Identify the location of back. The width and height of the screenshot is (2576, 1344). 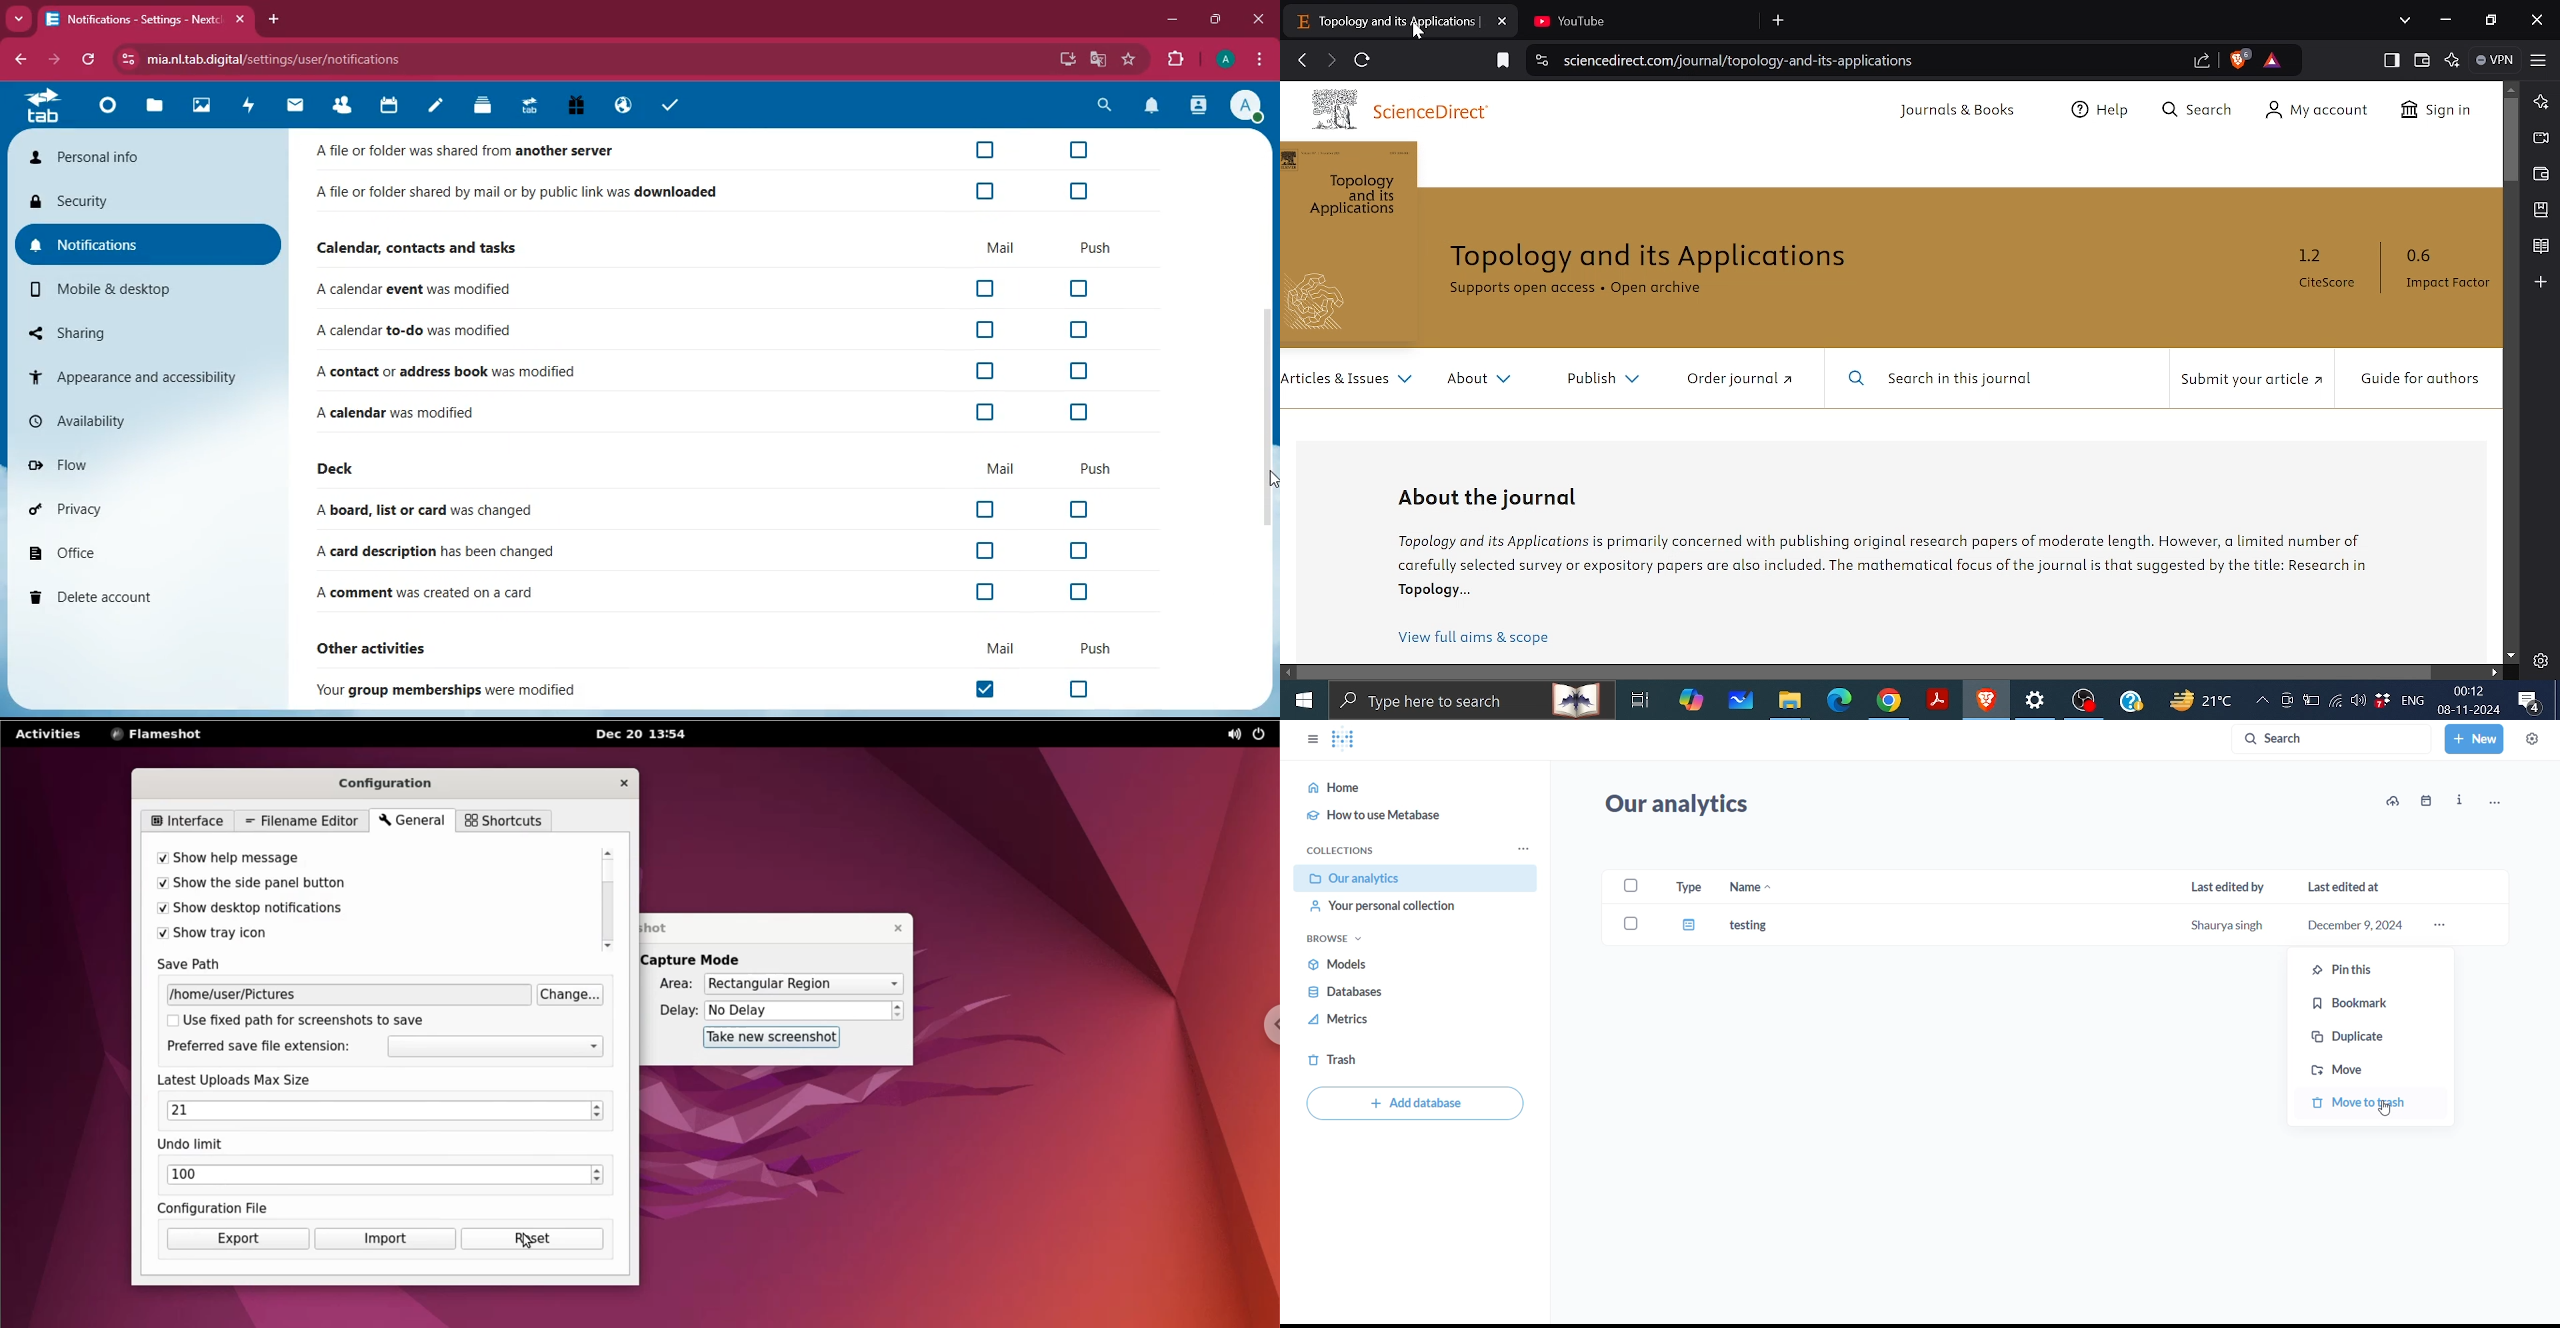
(18, 59).